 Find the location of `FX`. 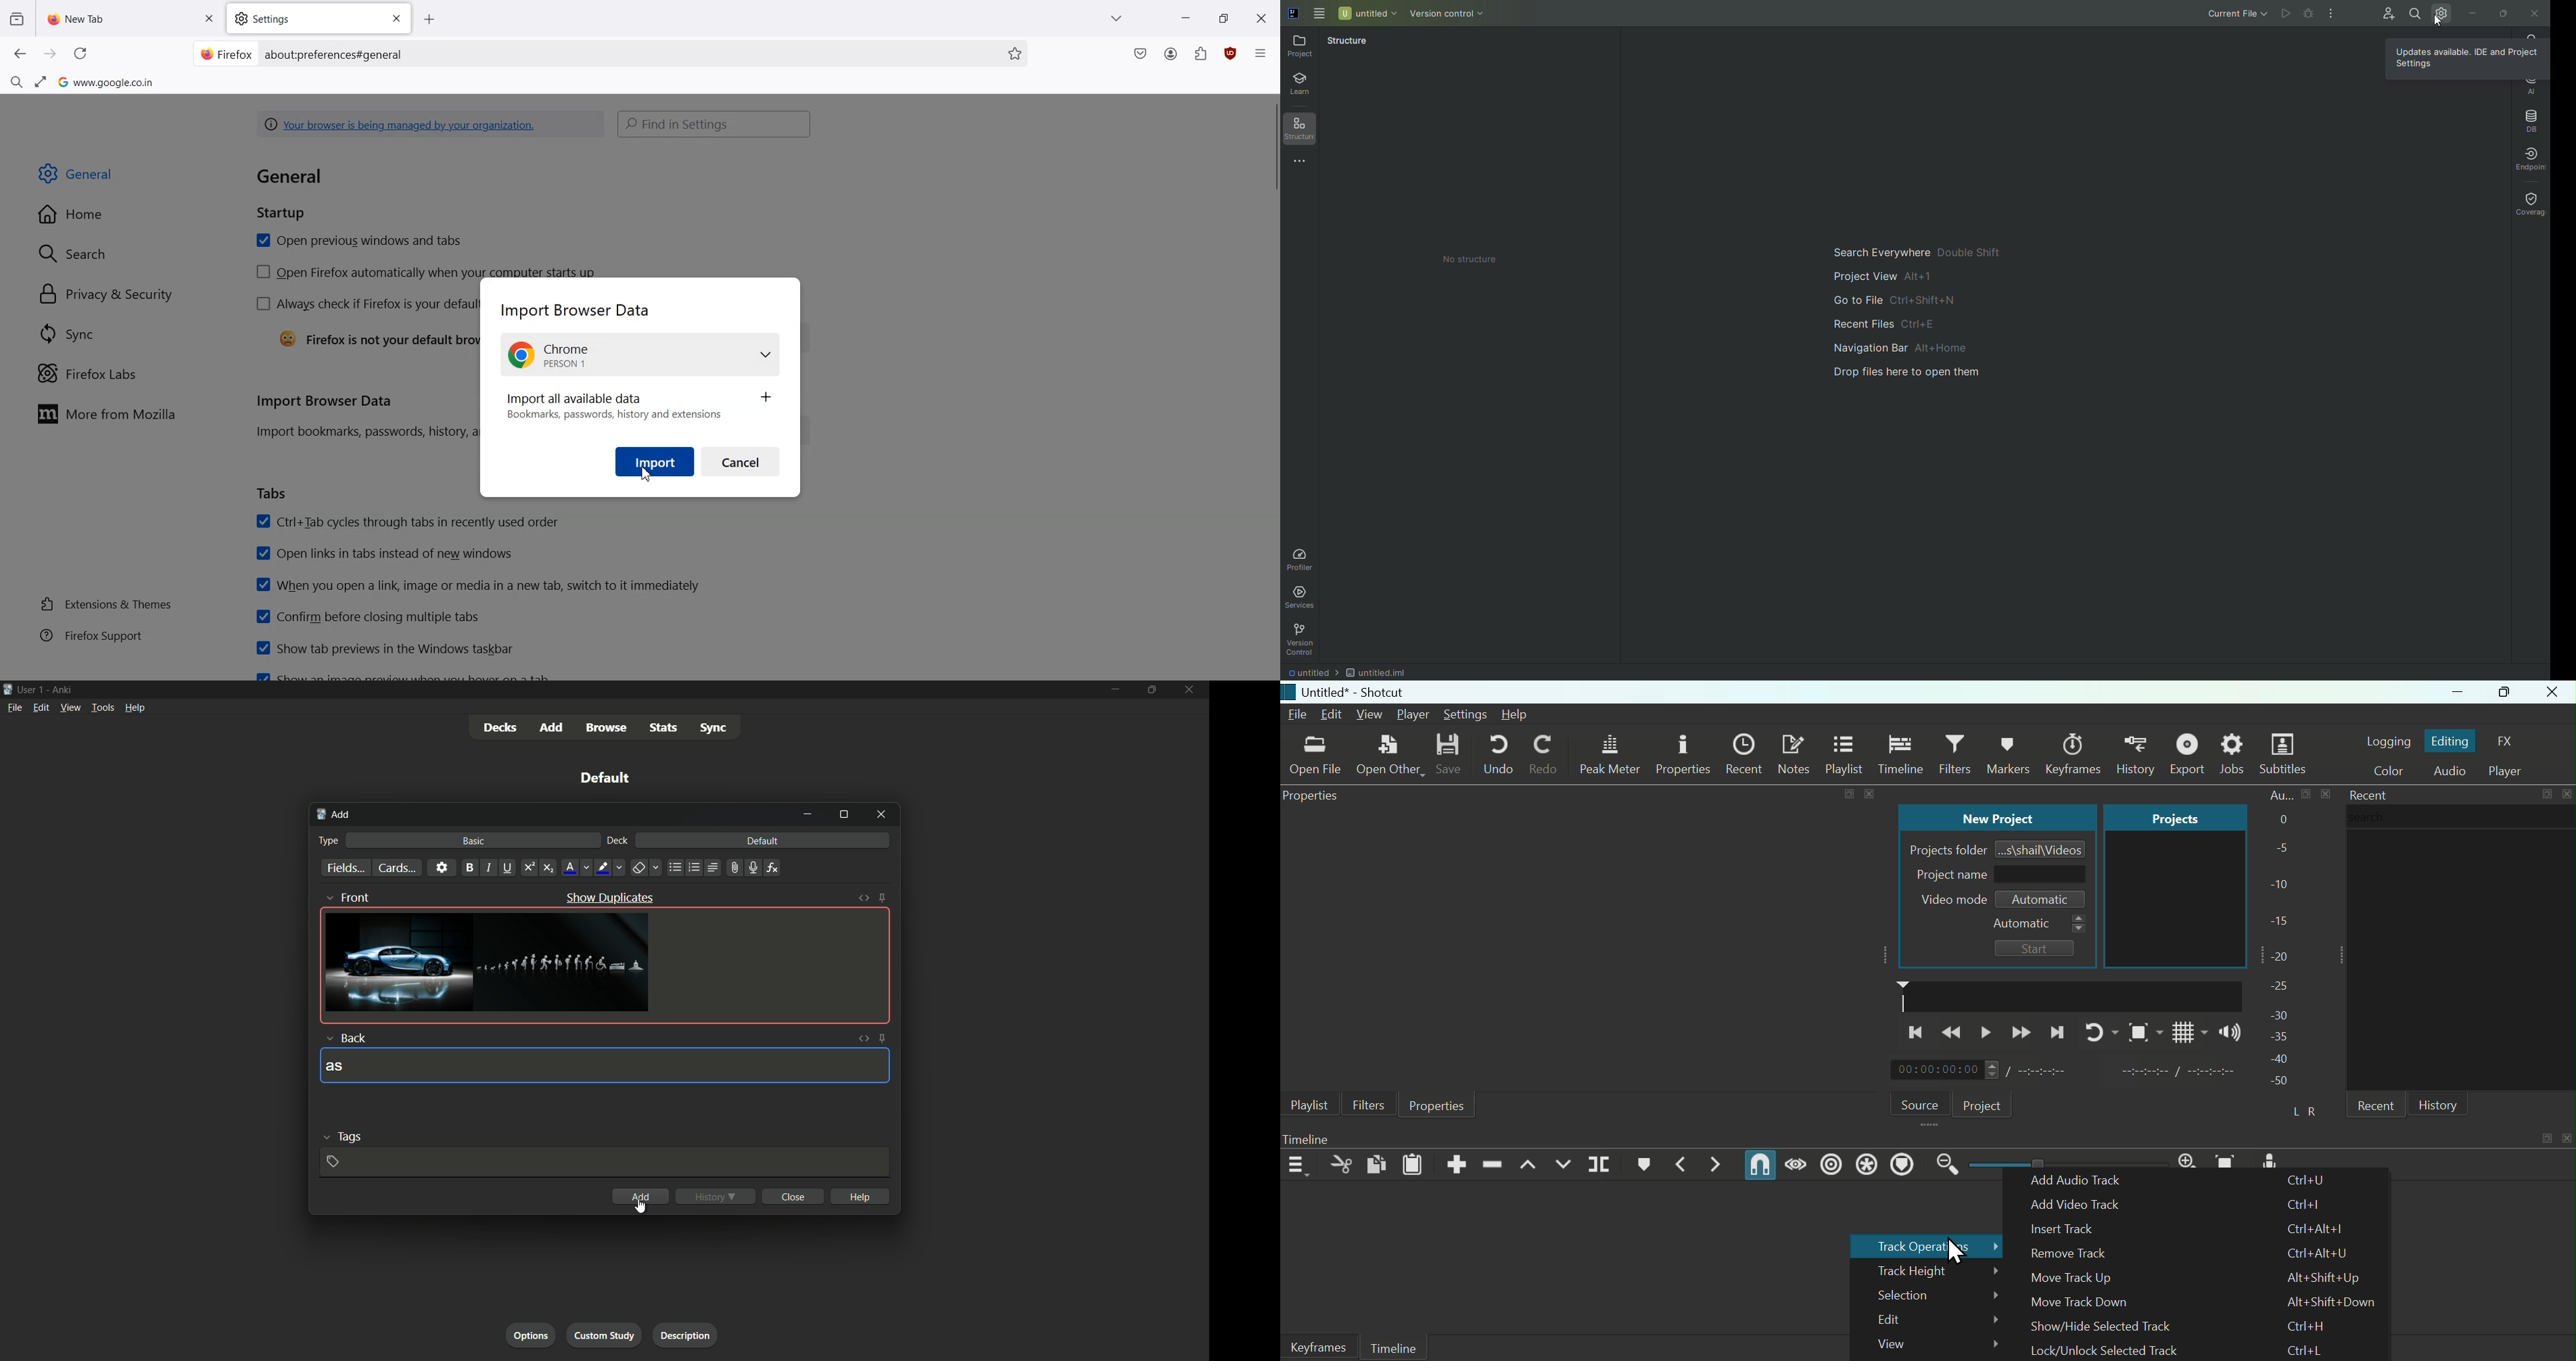

FX is located at coordinates (2511, 741).